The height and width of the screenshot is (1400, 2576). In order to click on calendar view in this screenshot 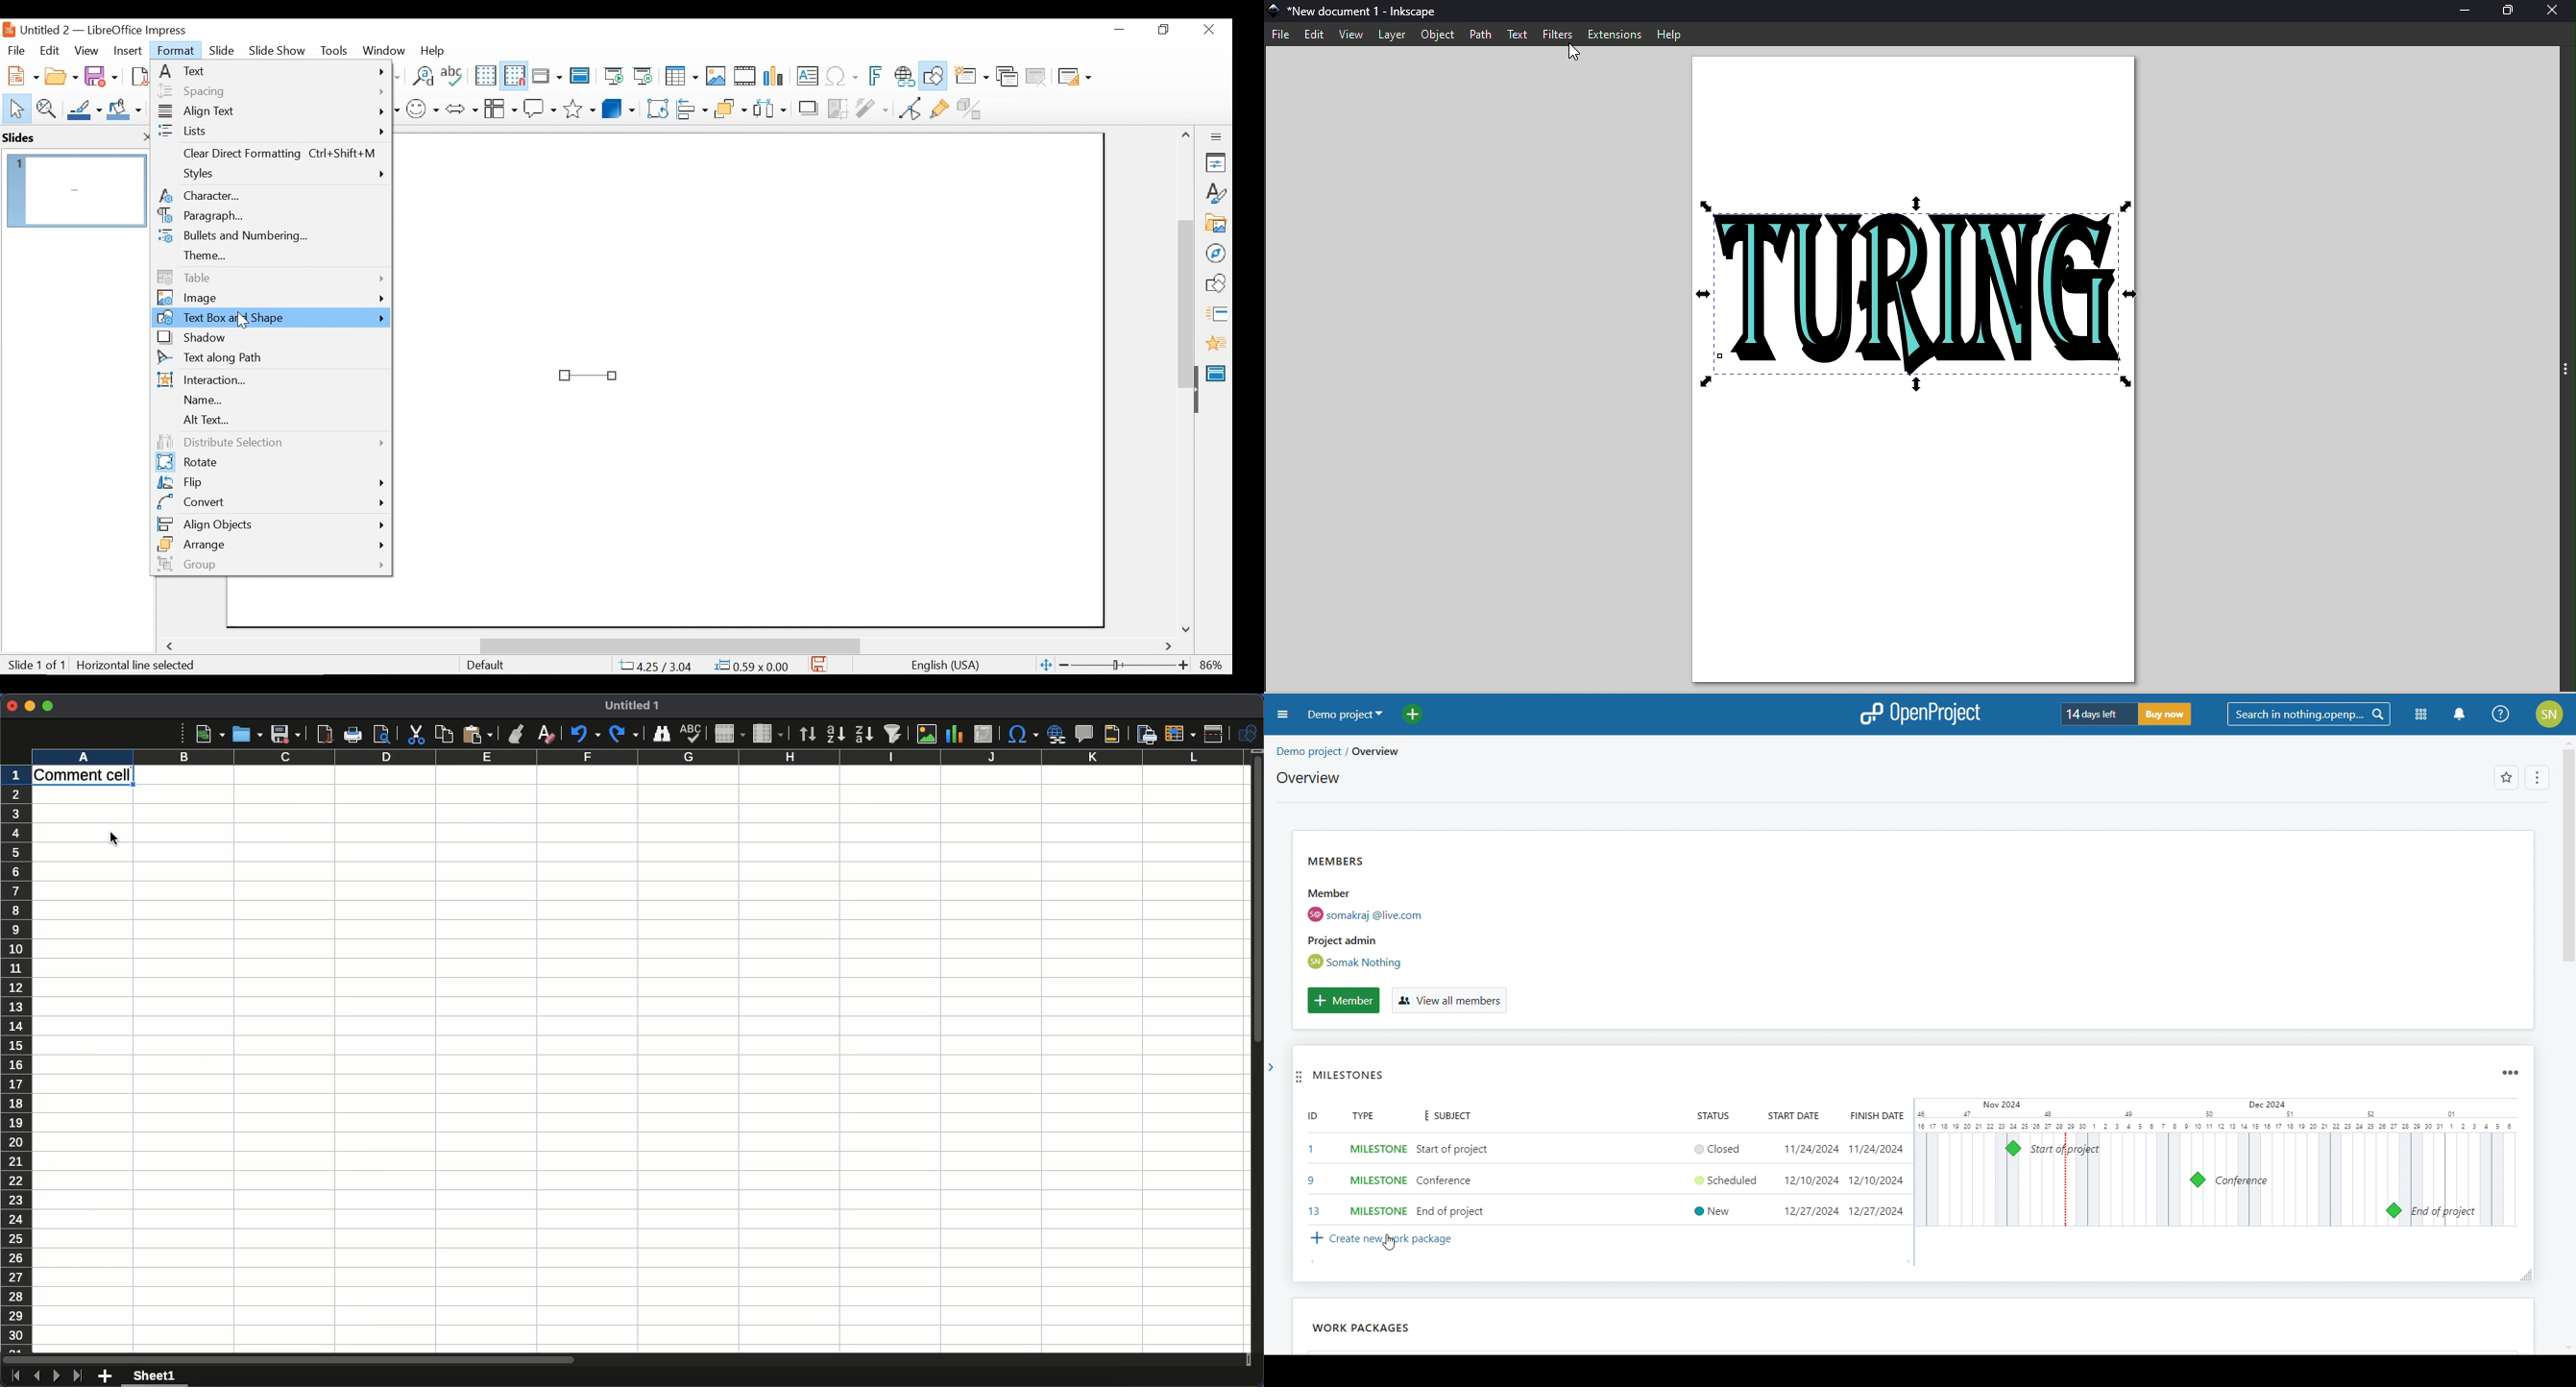, I will do `click(2215, 1162)`.